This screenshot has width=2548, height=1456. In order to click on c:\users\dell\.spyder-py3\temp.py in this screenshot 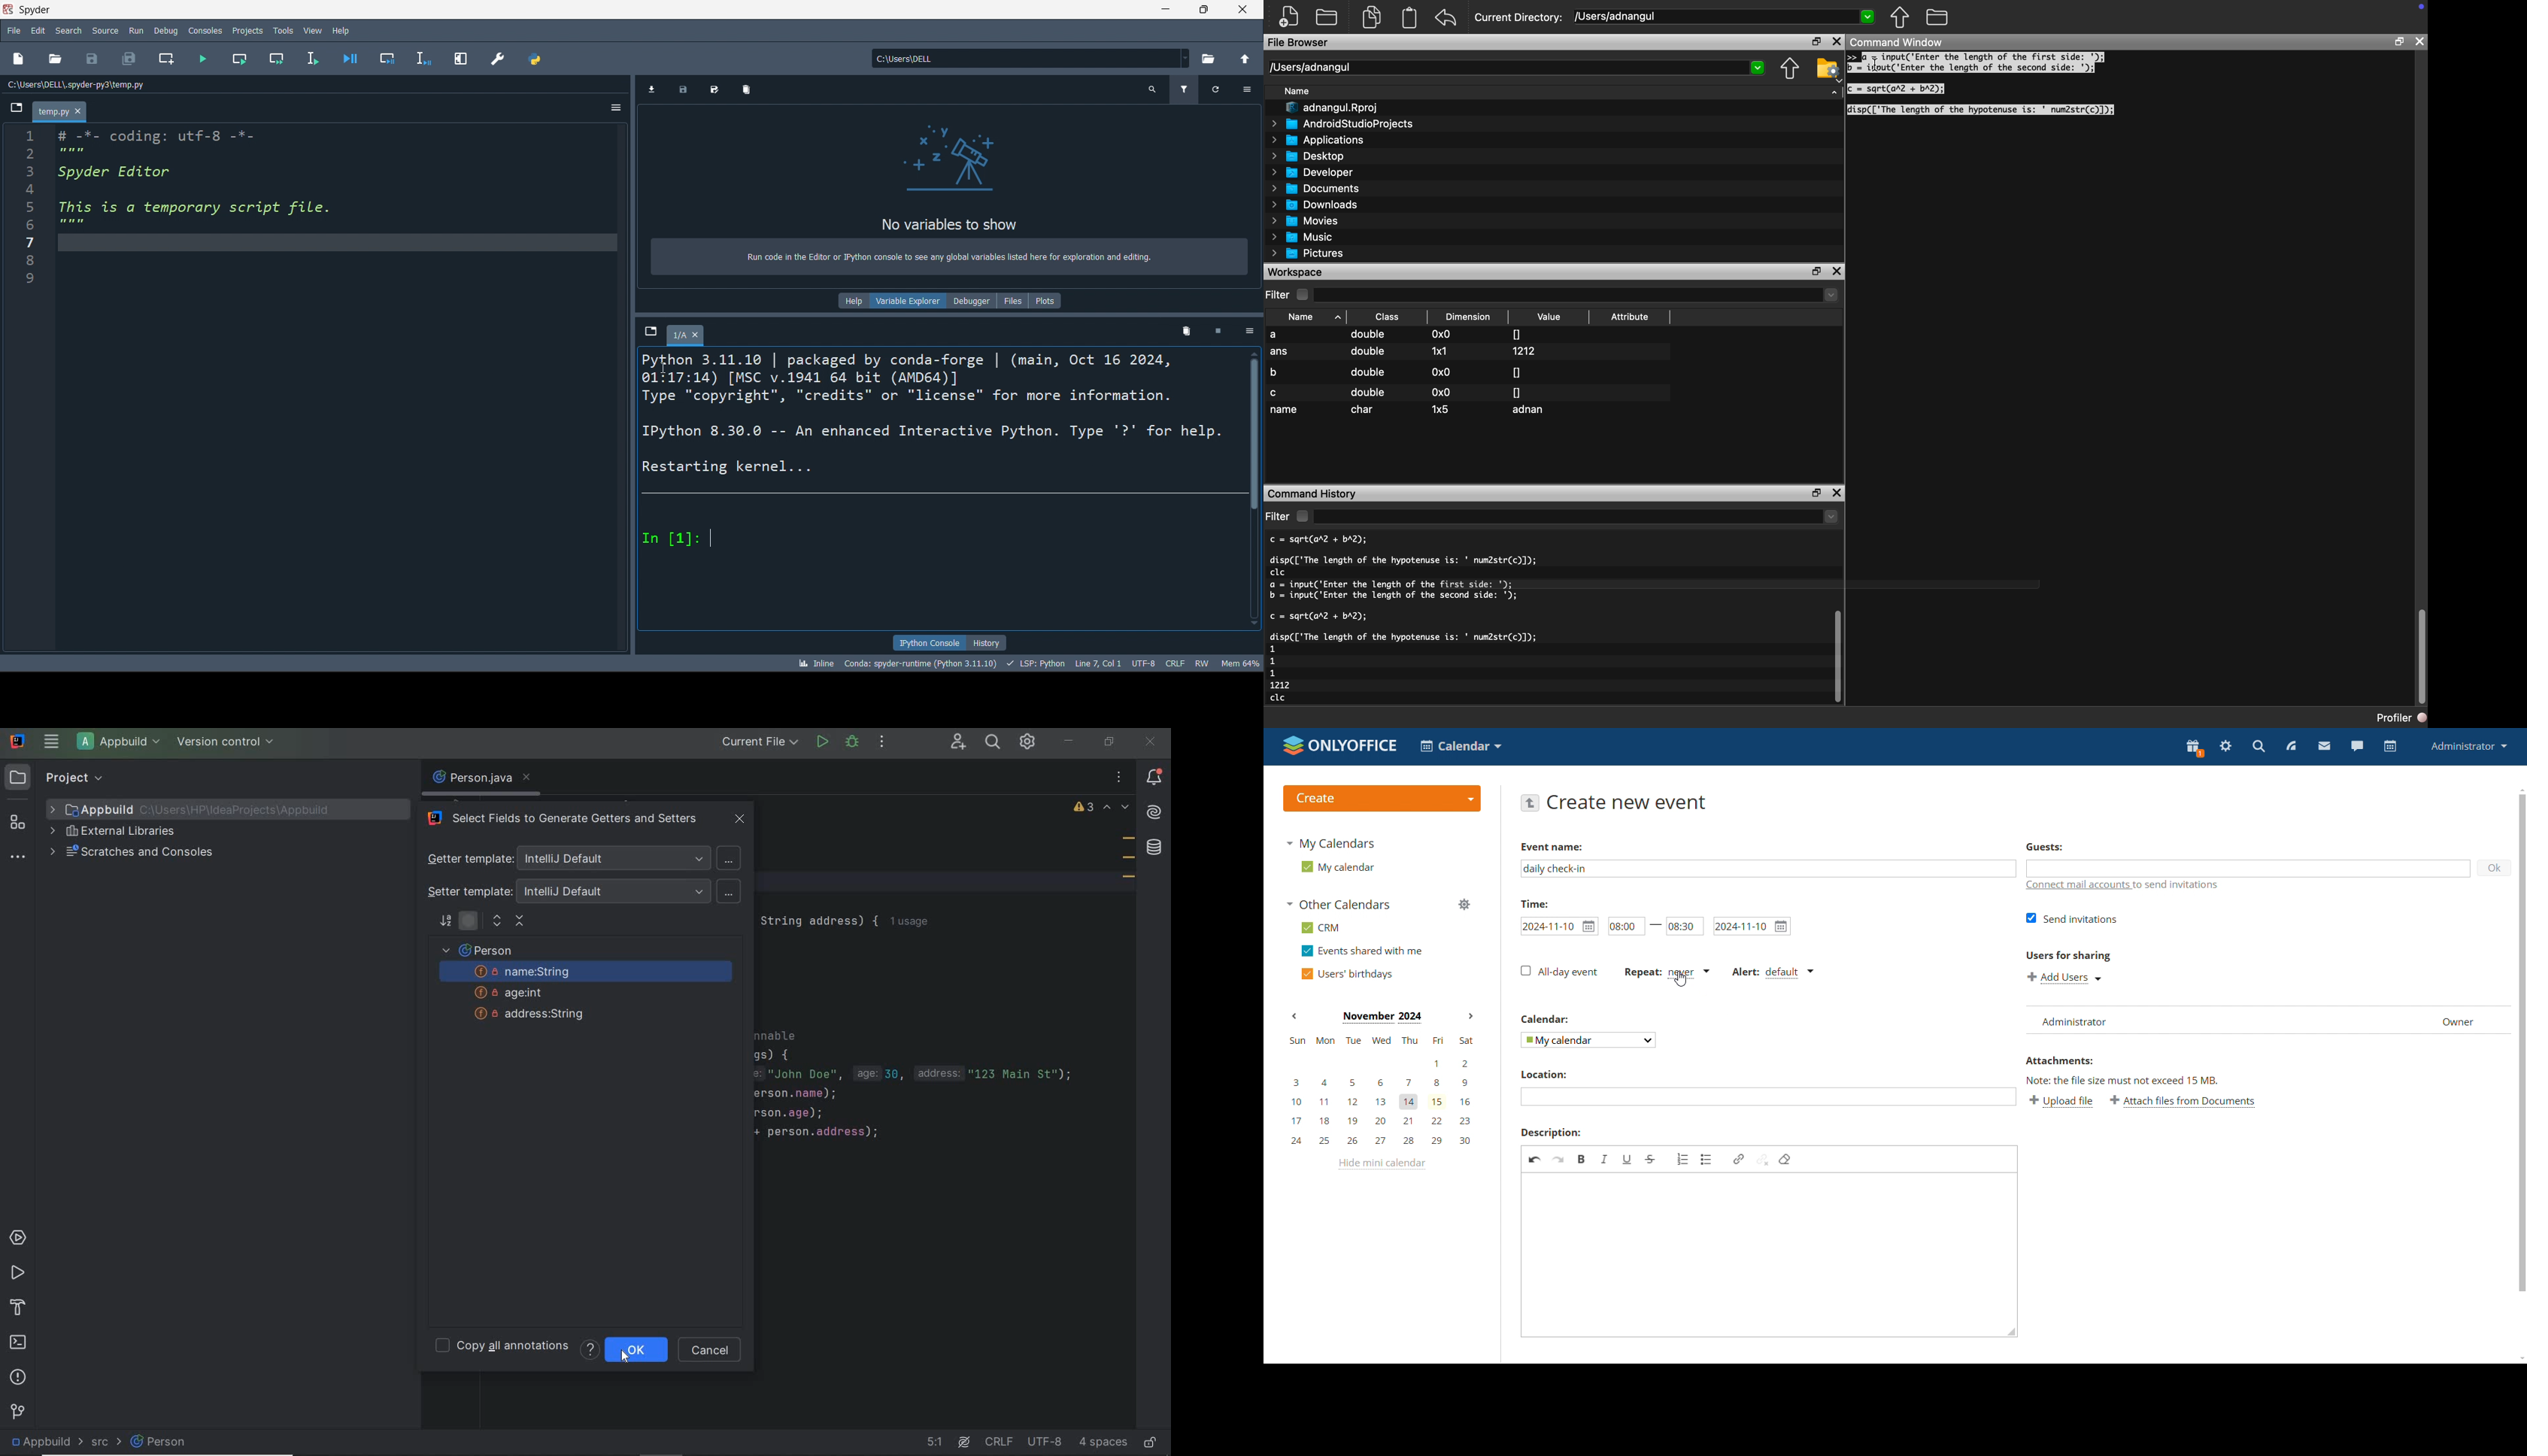, I will do `click(76, 85)`.